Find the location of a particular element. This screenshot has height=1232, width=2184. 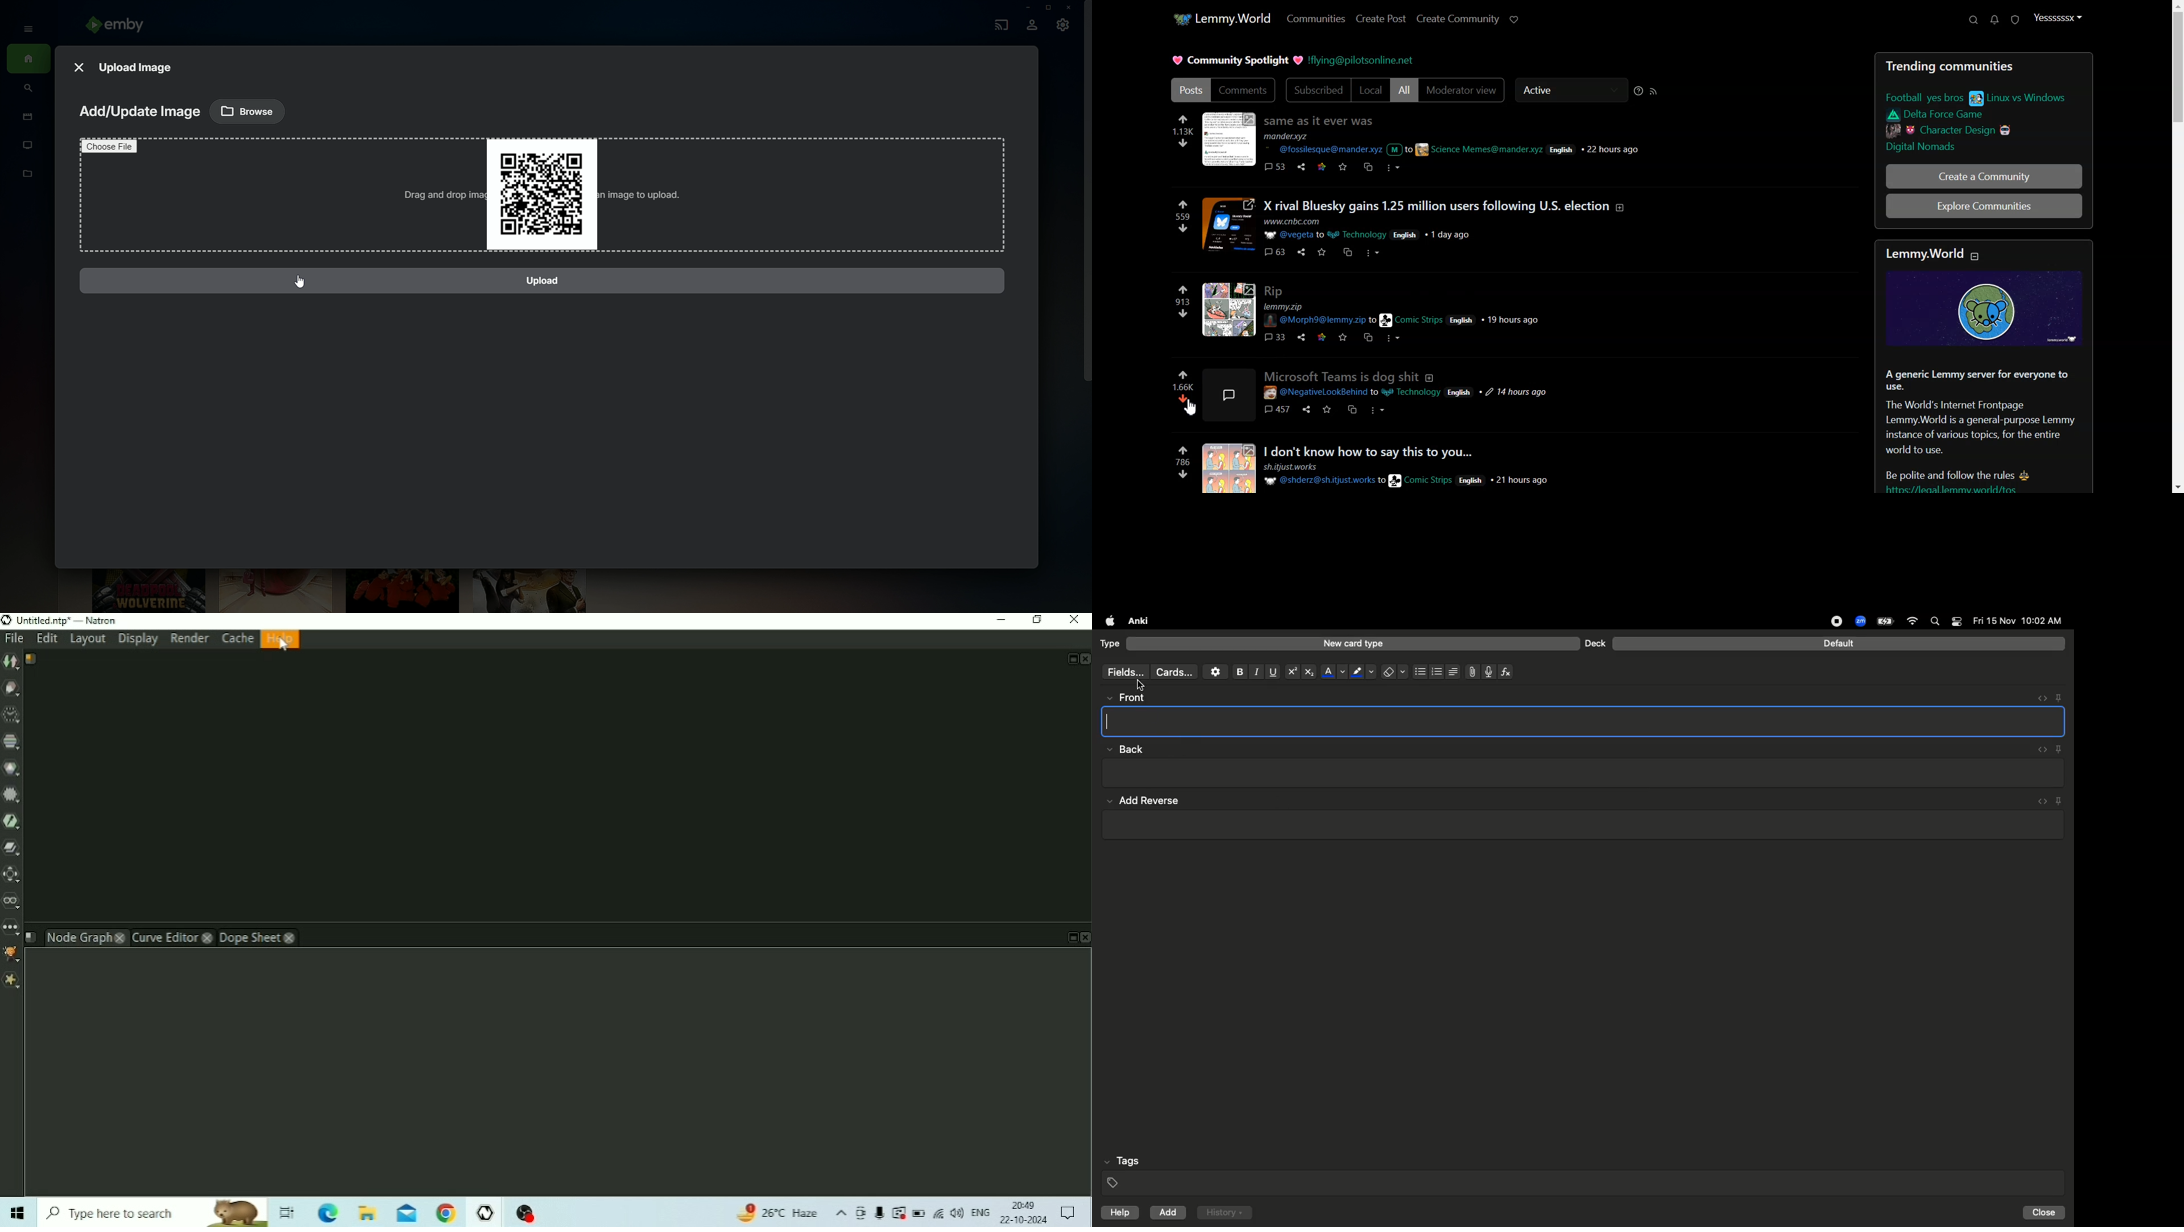

Float Pane is located at coordinates (1069, 659).